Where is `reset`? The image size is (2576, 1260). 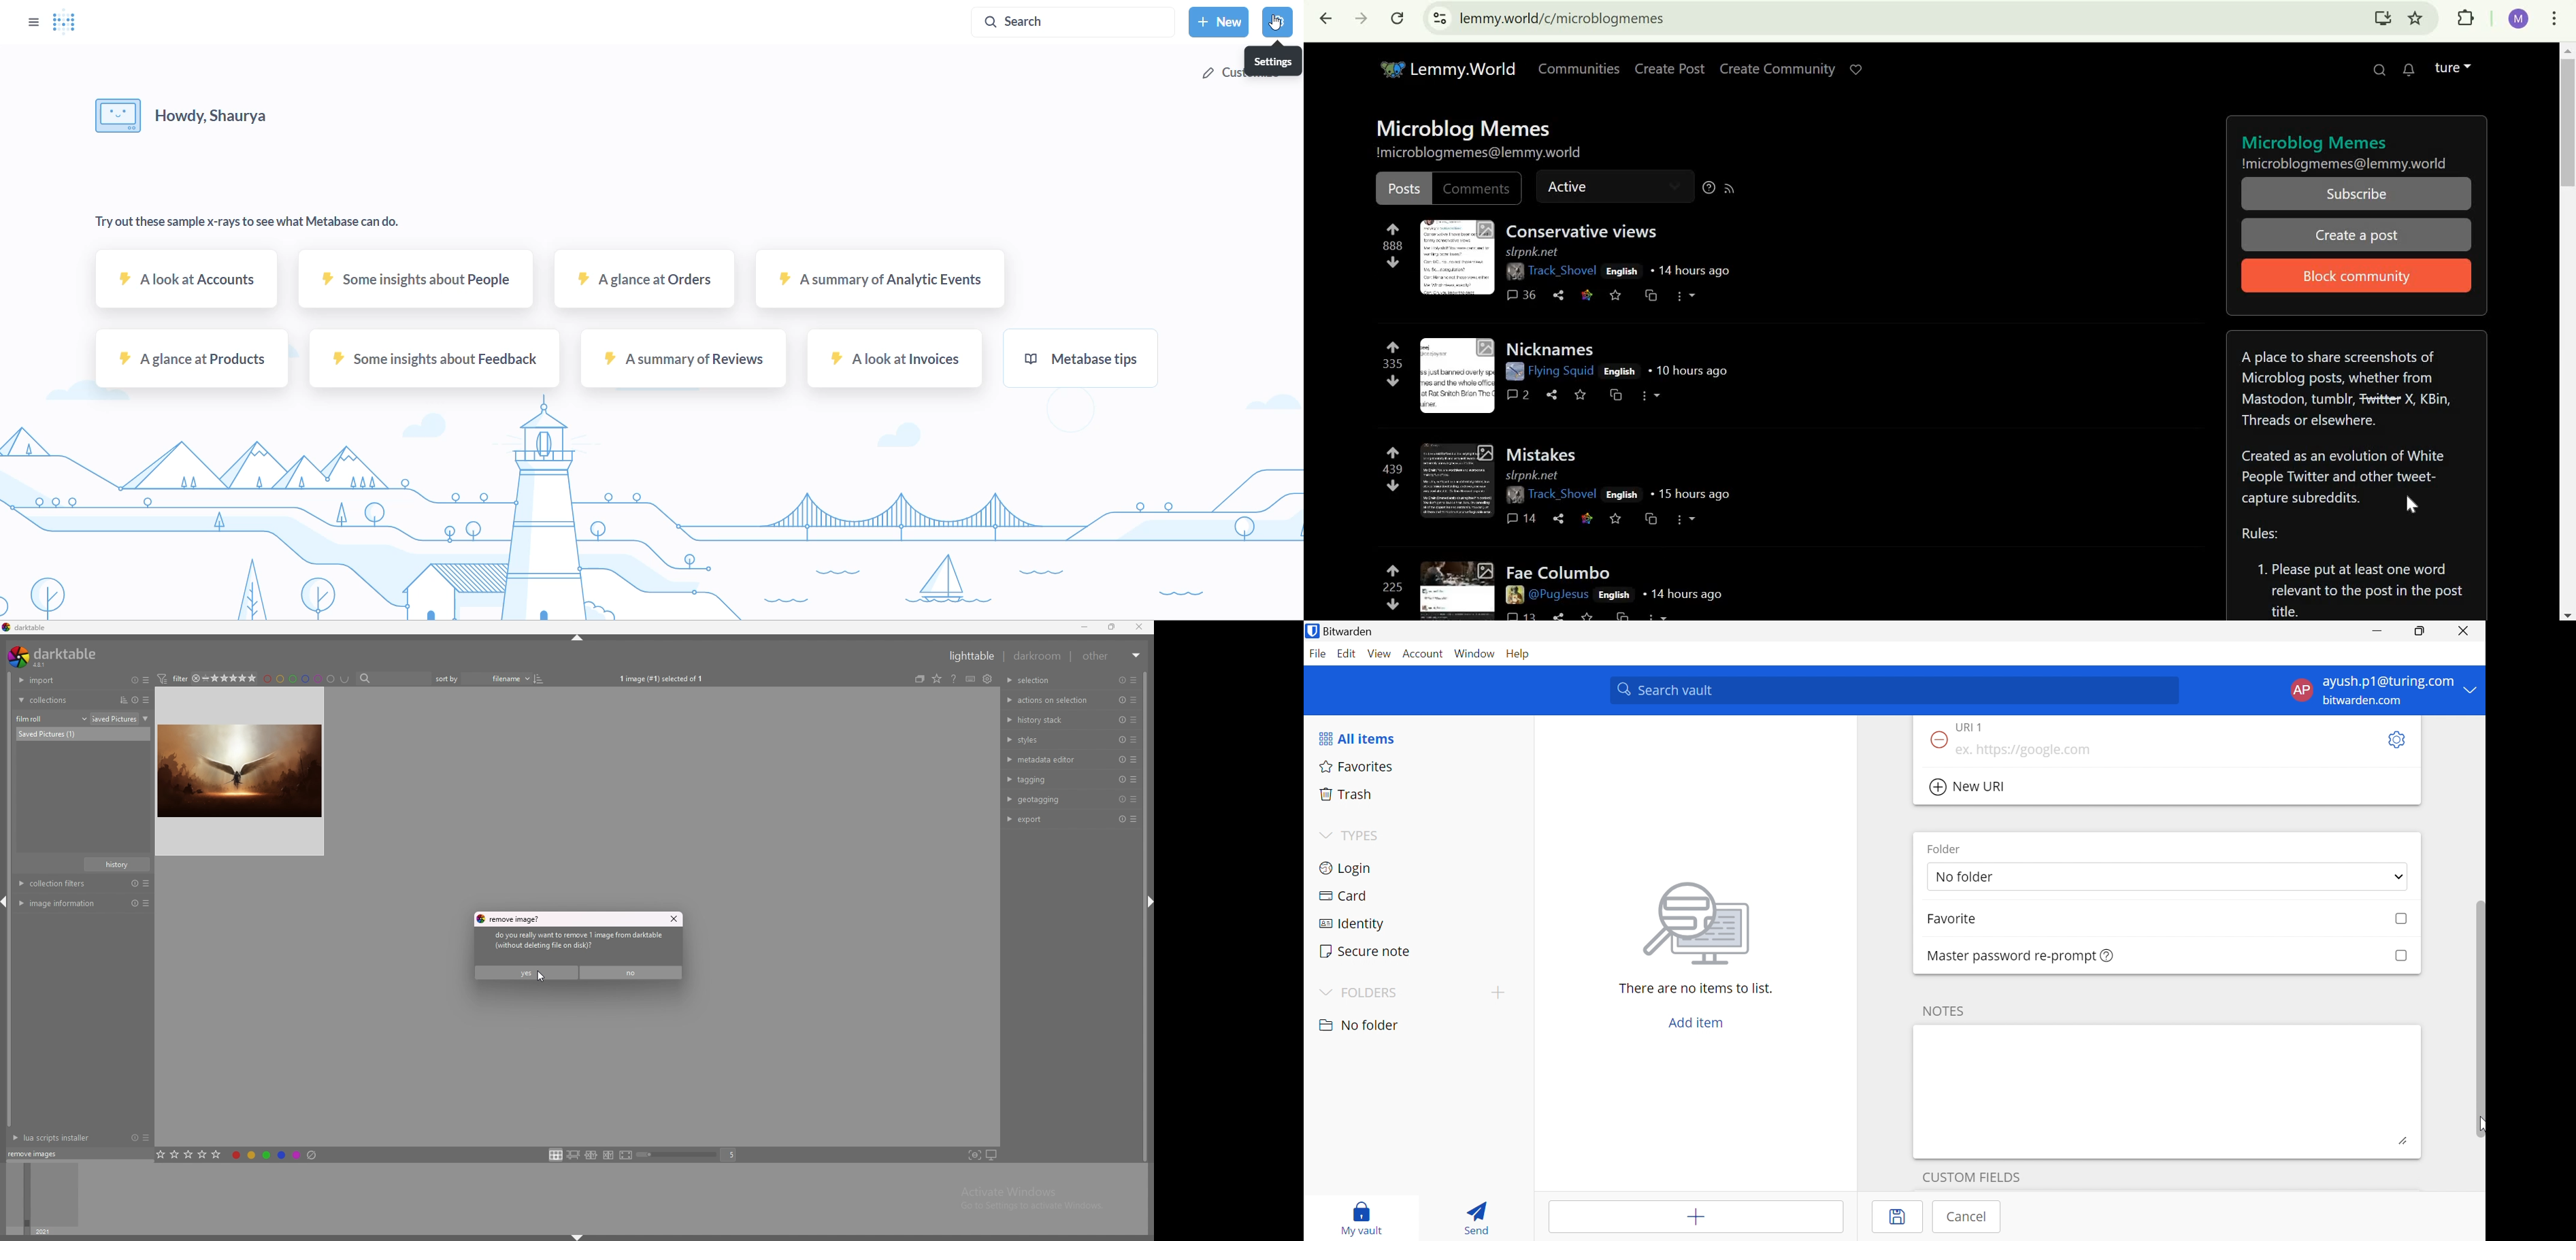
reset is located at coordinates (1121, 760).